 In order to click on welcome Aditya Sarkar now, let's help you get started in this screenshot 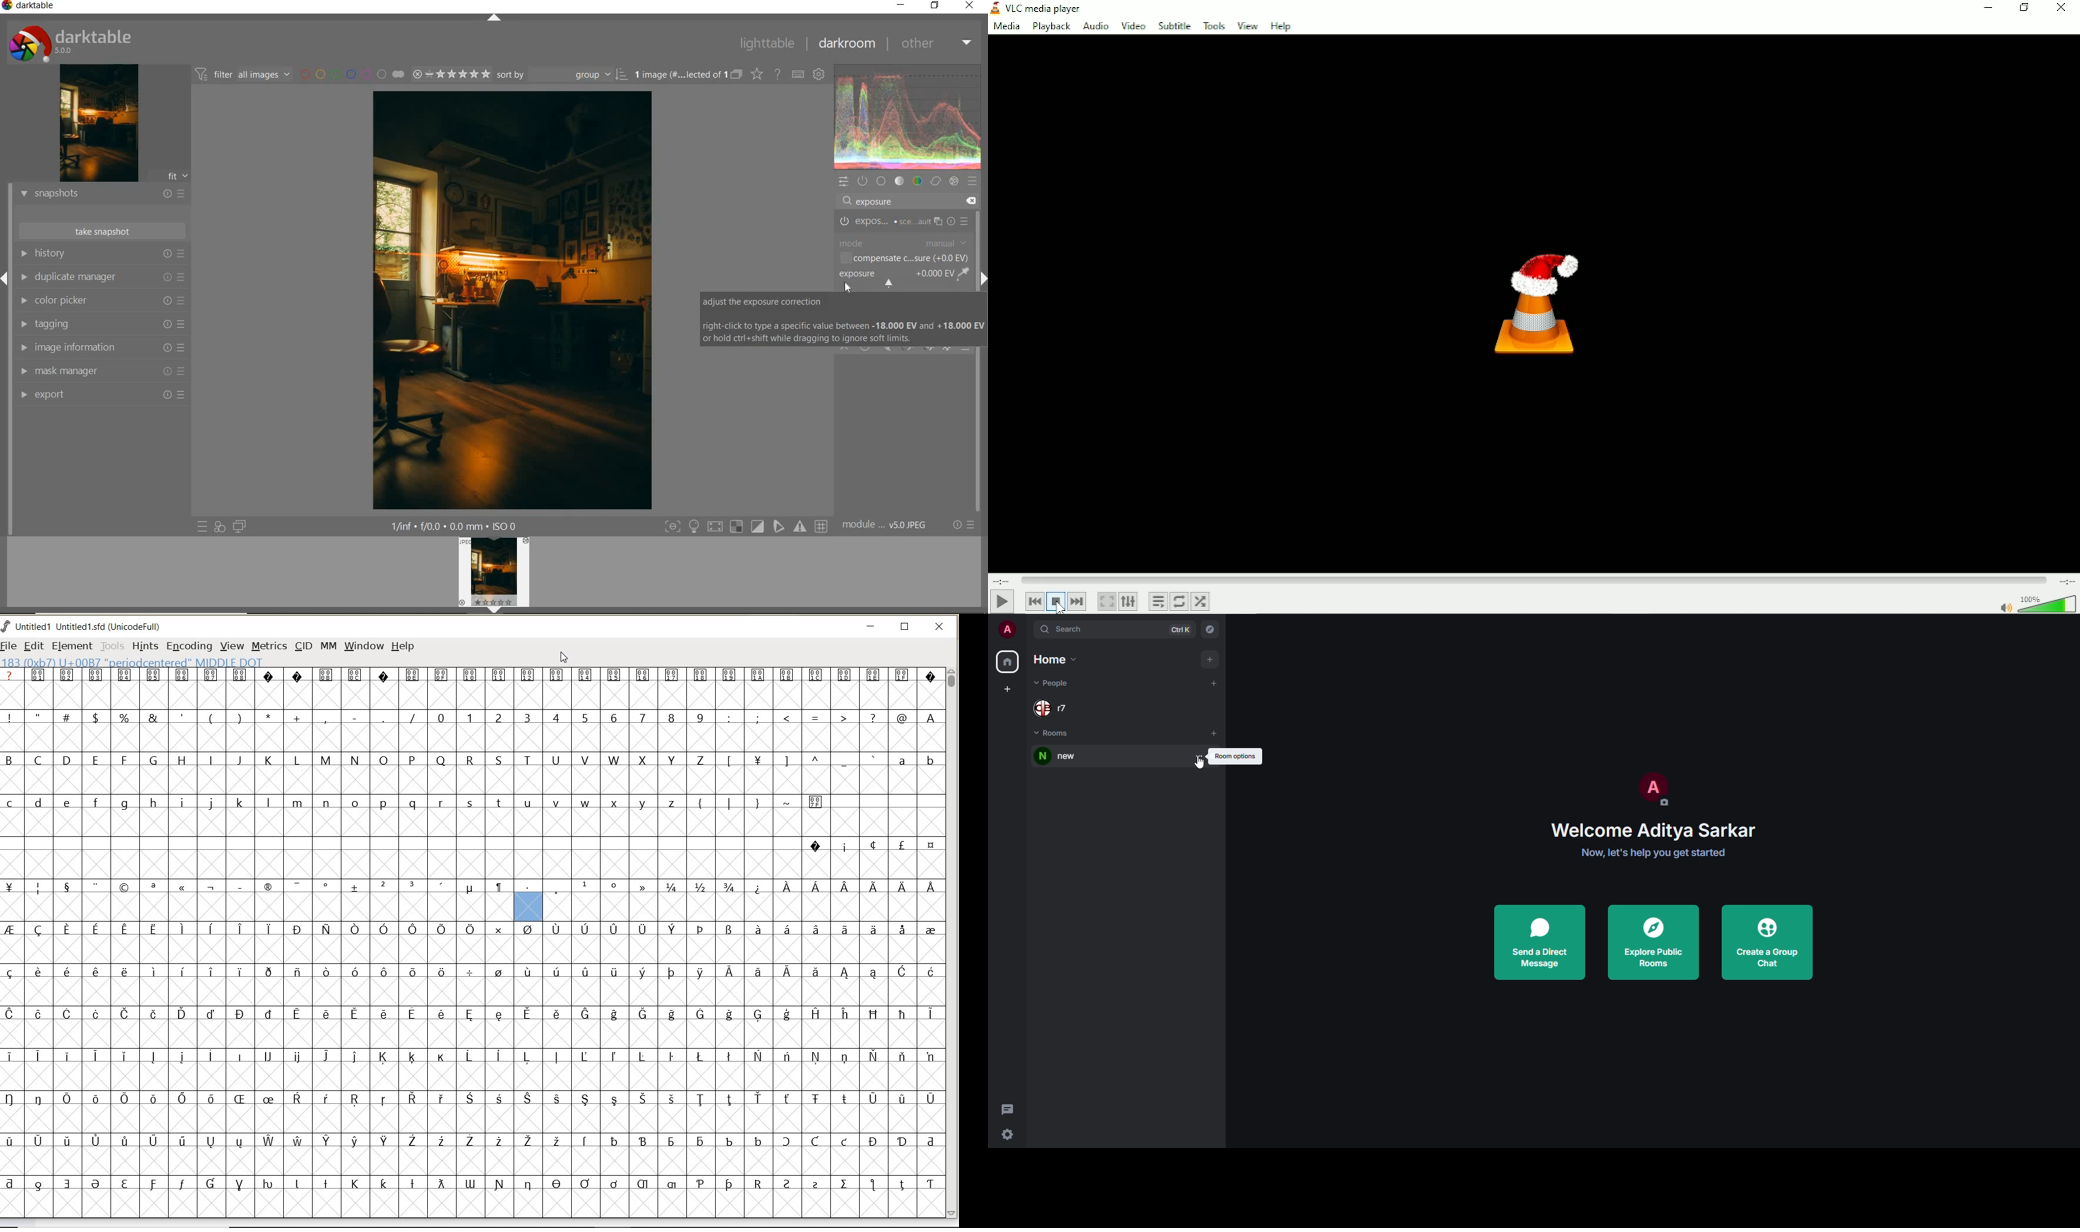, I will do `click(1661, 842)`.